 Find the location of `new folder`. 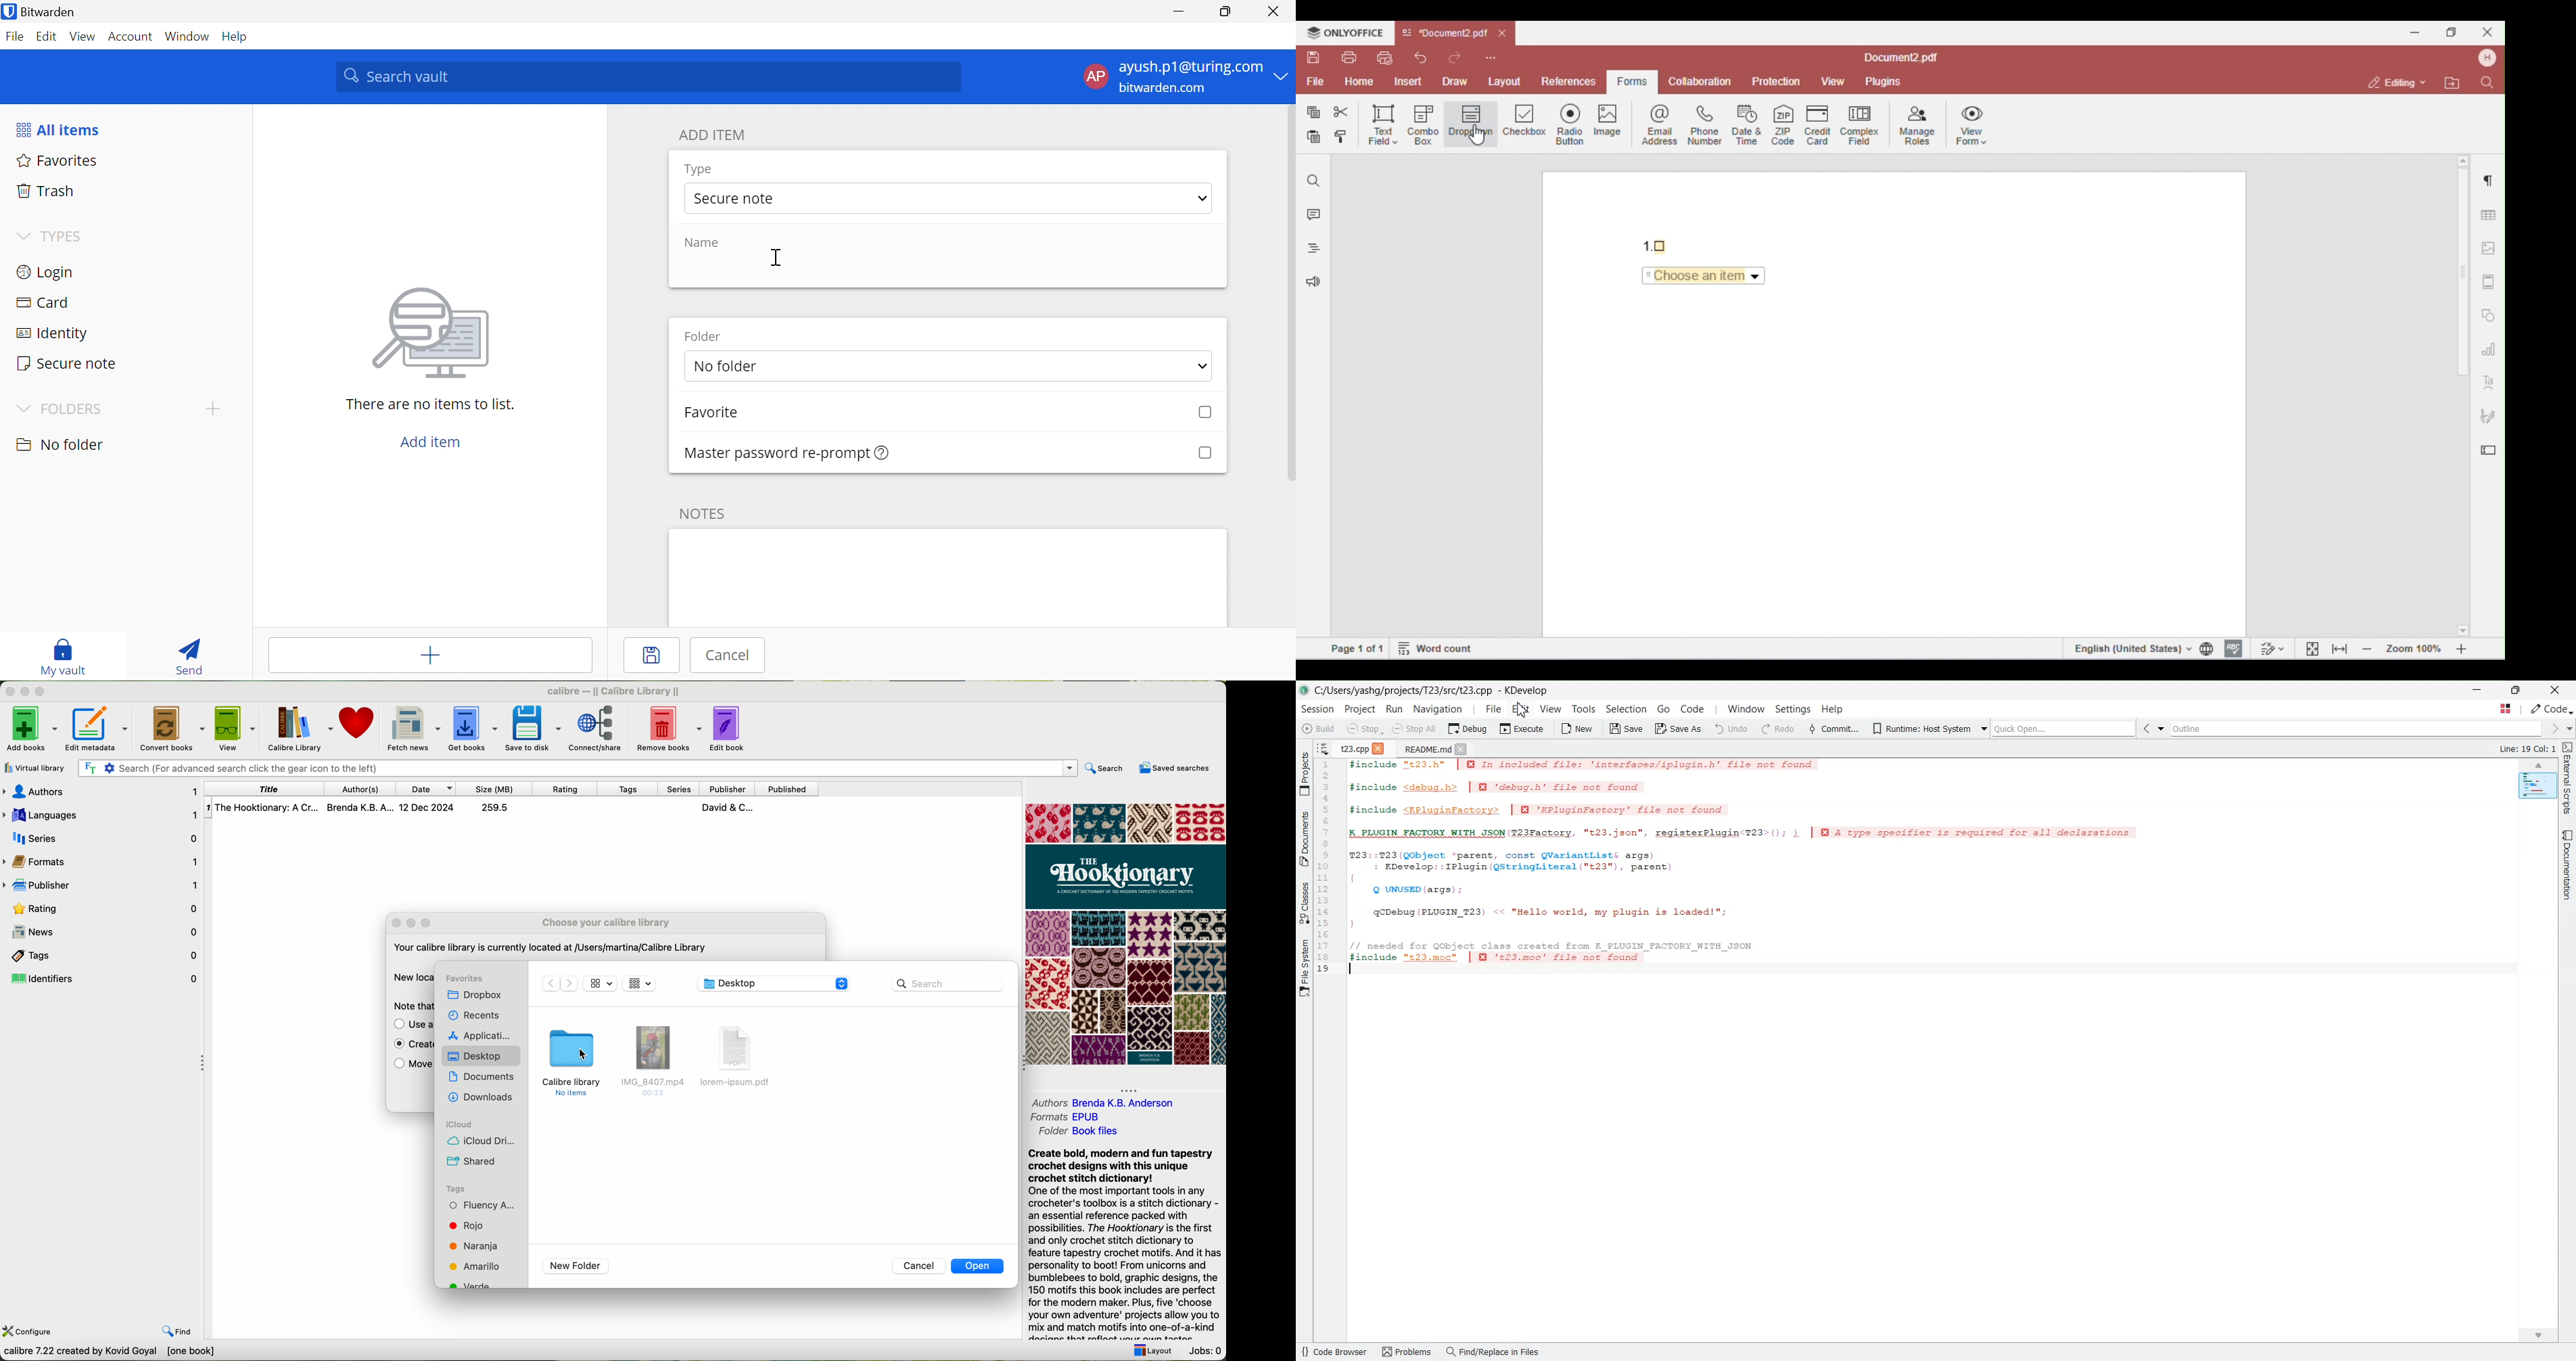

new folder is located at coordinates (576, 1267).